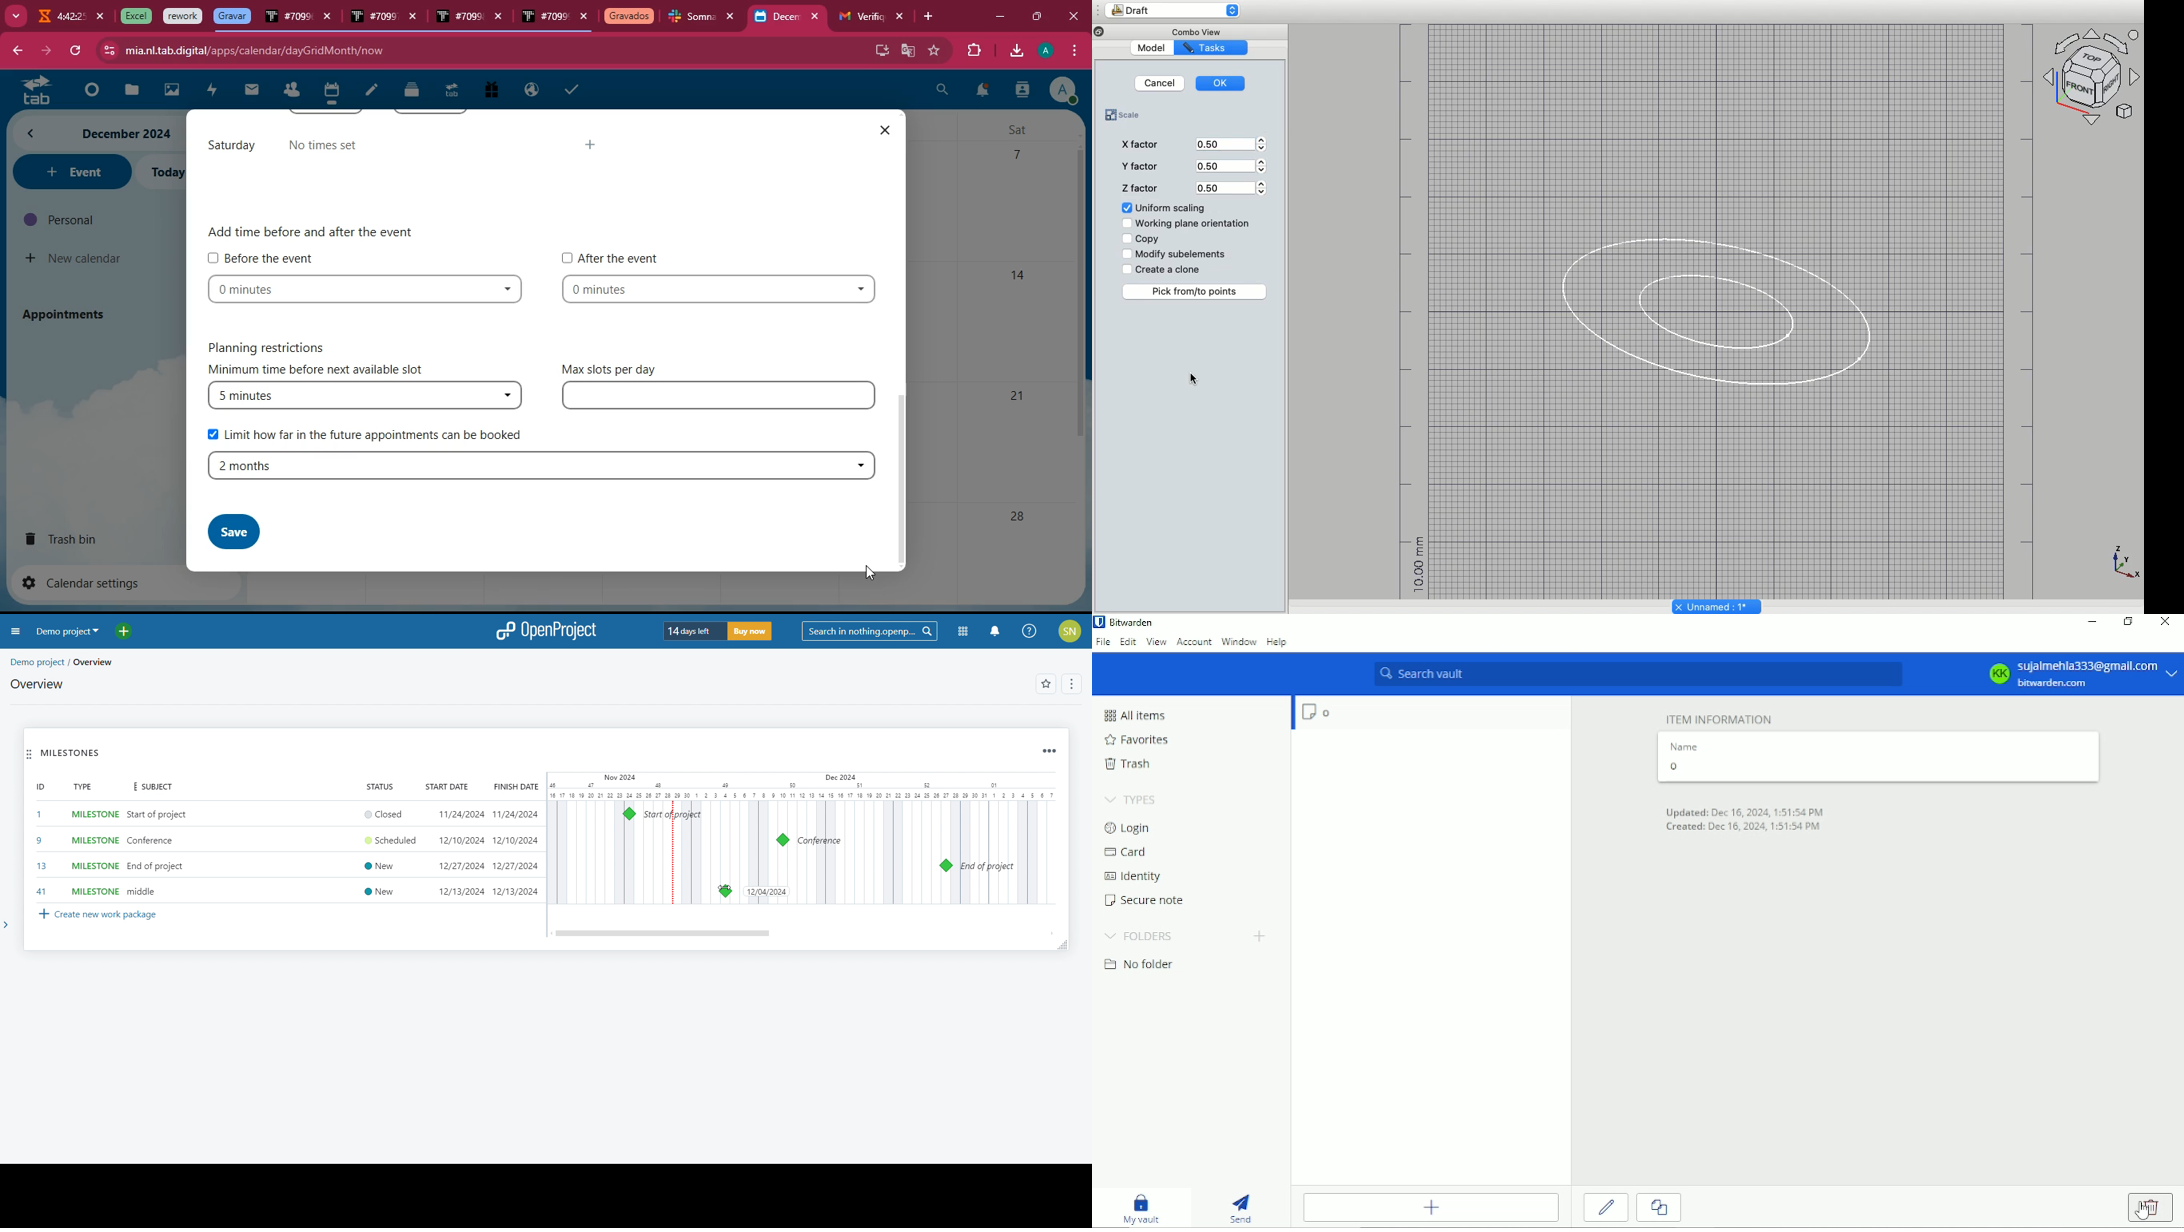 Image resolution: width=2184 pixels, height=1232 pixels. Describe the element at coordinates (291, 91) in the screenshot. I see `people` at that location.